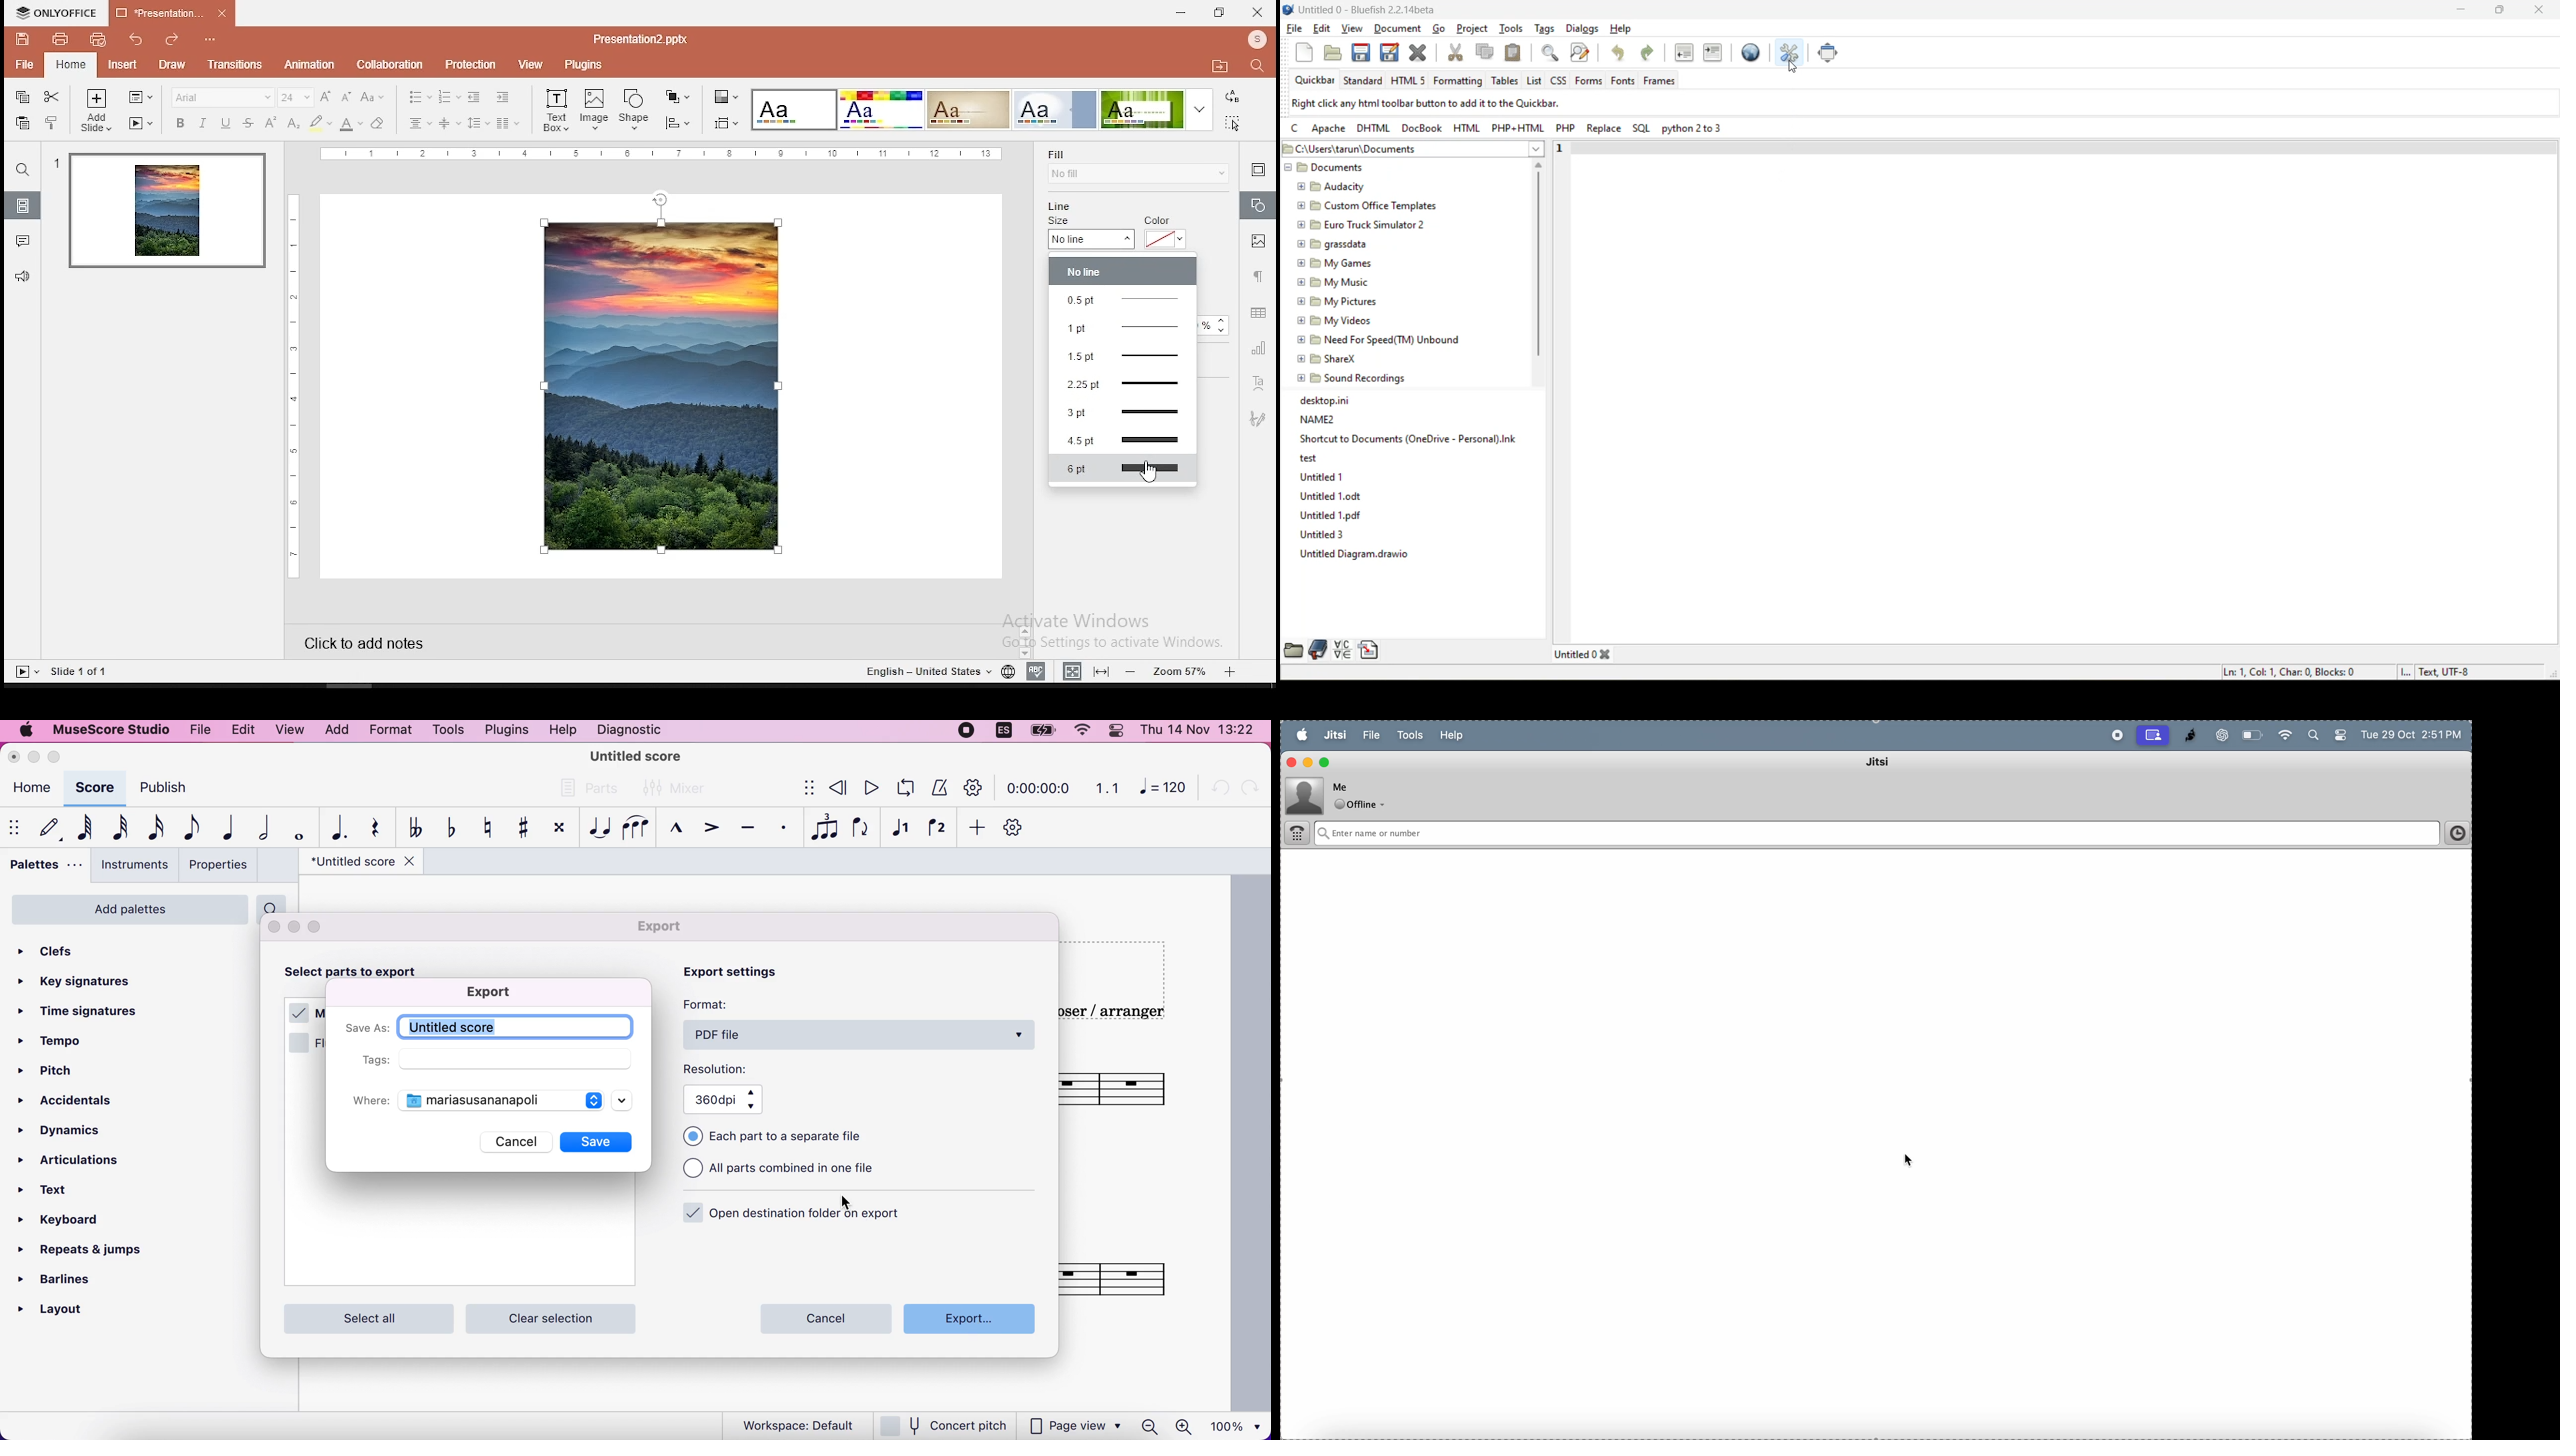 This screenshot has width=2576, height=1456. Describe the element at coordinates (32, 788) in the screenshot. I see `home` at that location.